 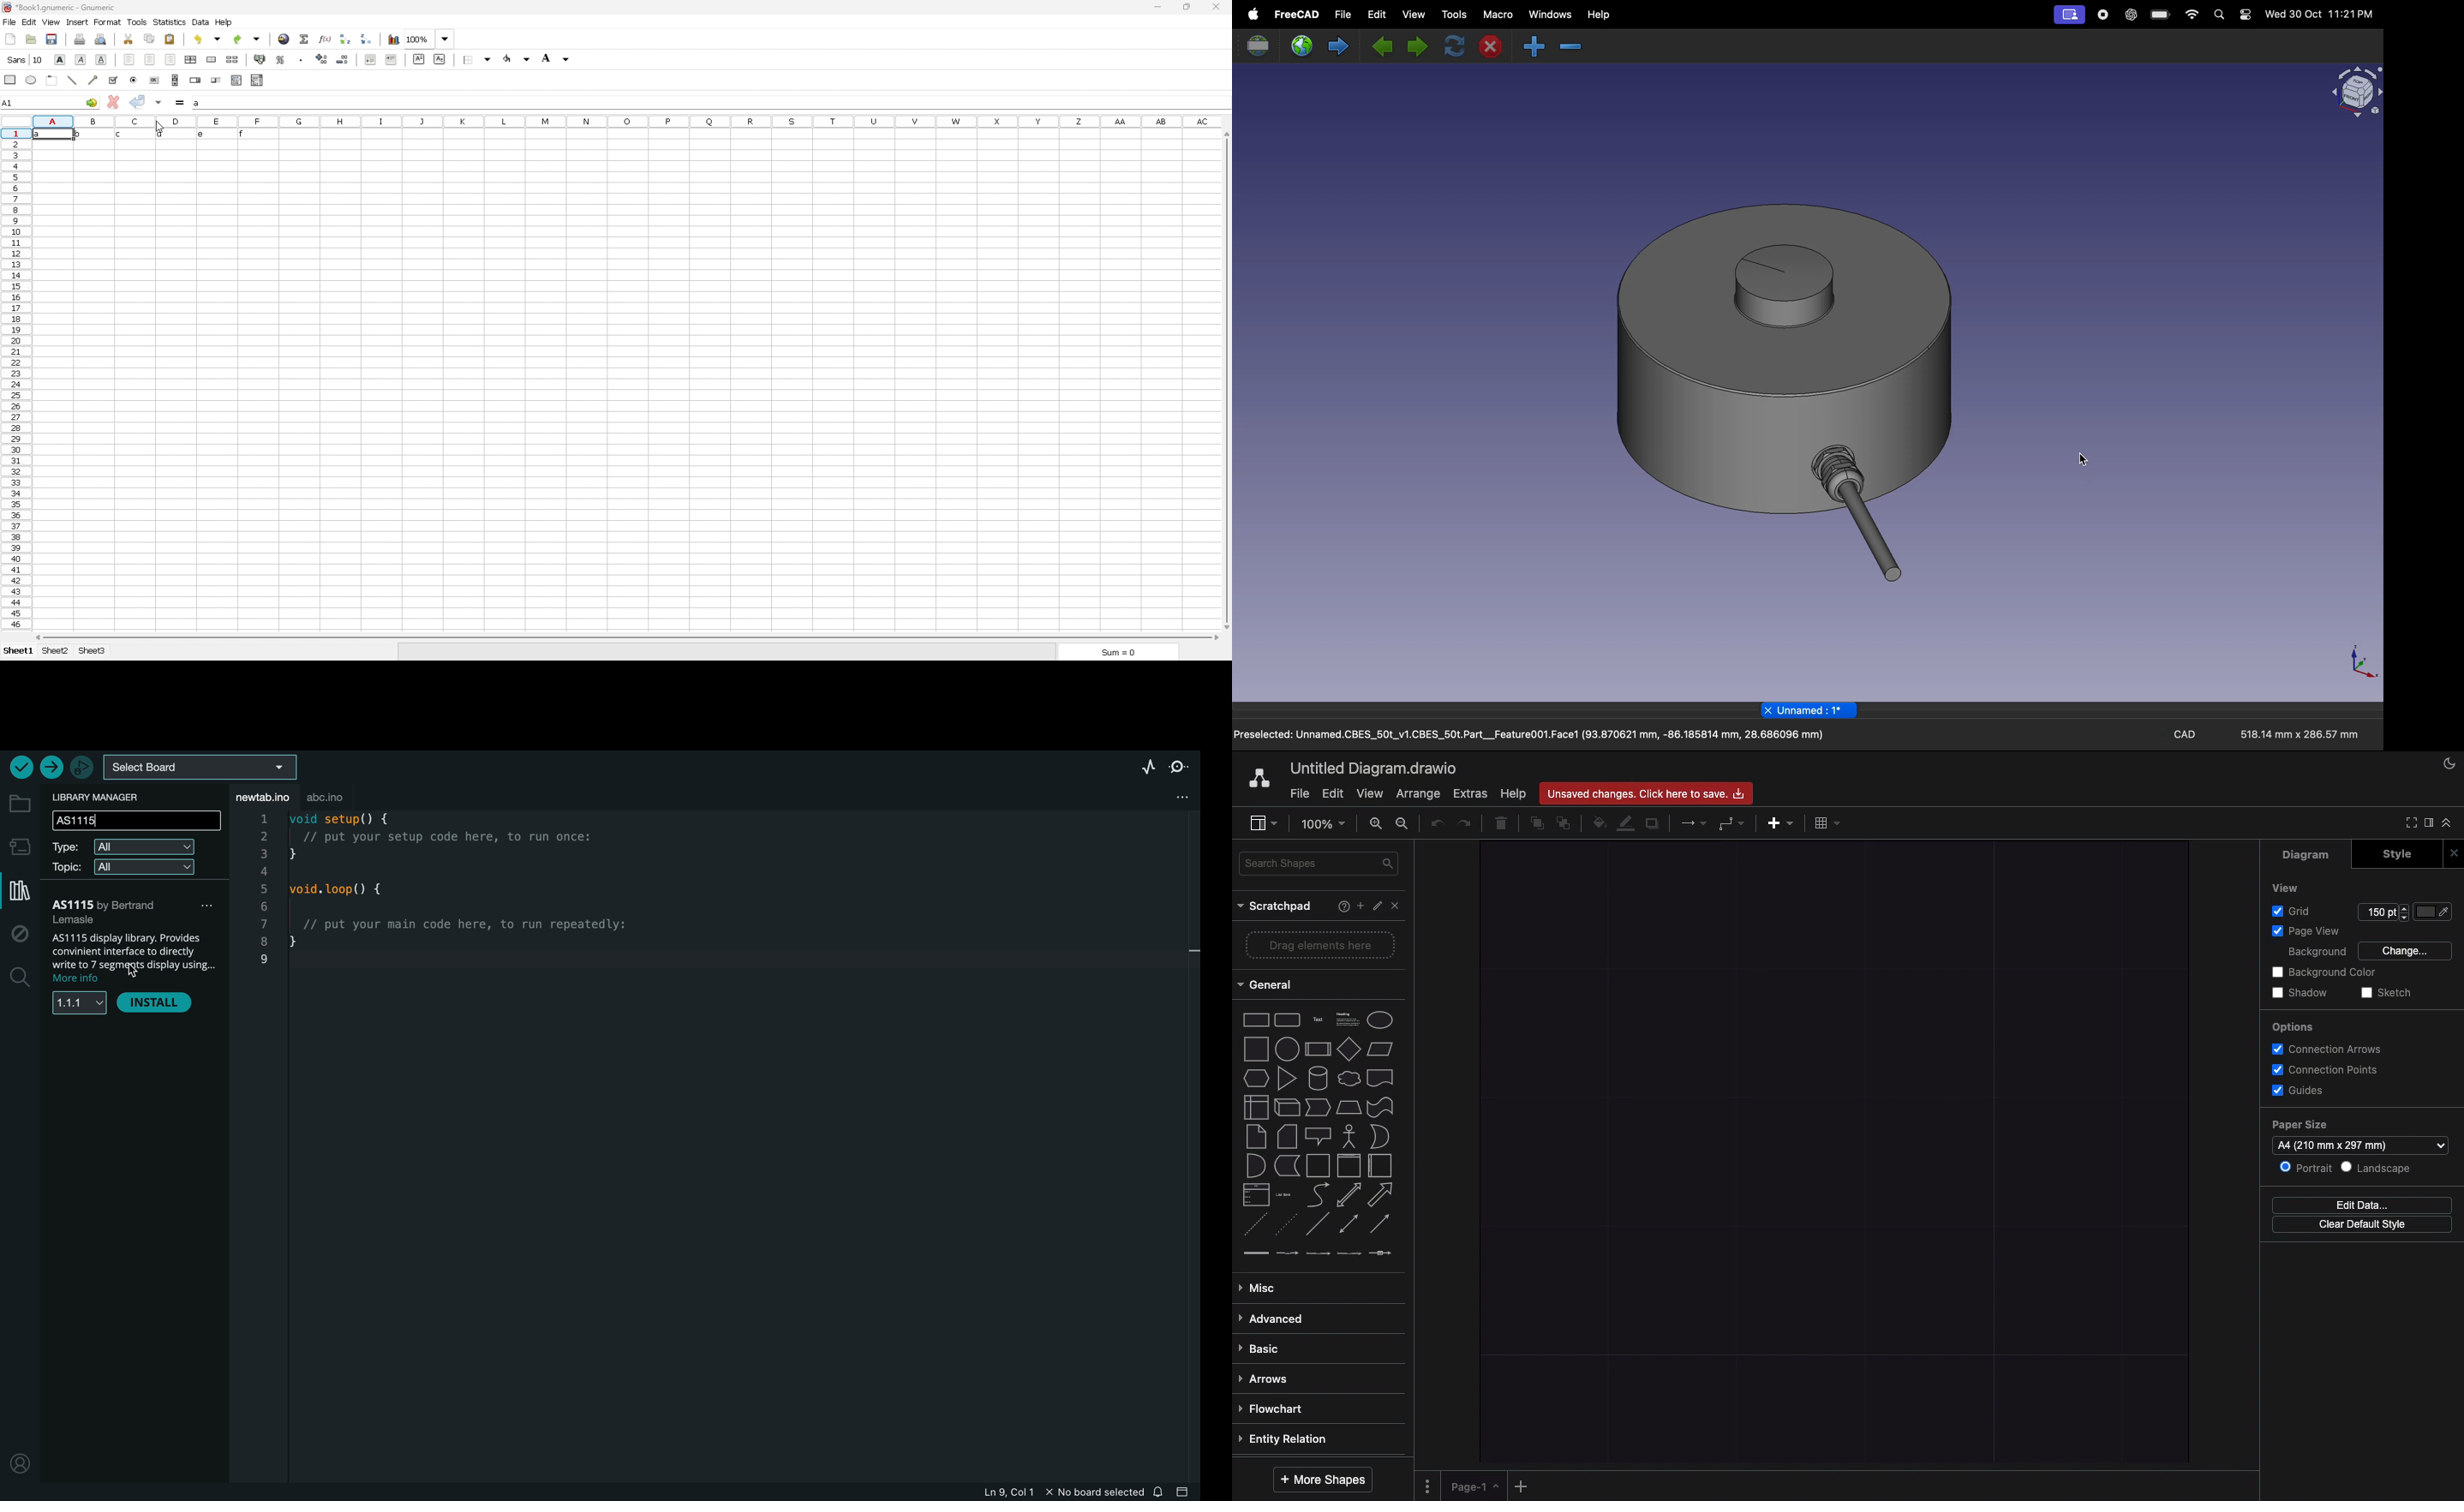 I want to click on Zoom in, so click(x=1374, y=823).